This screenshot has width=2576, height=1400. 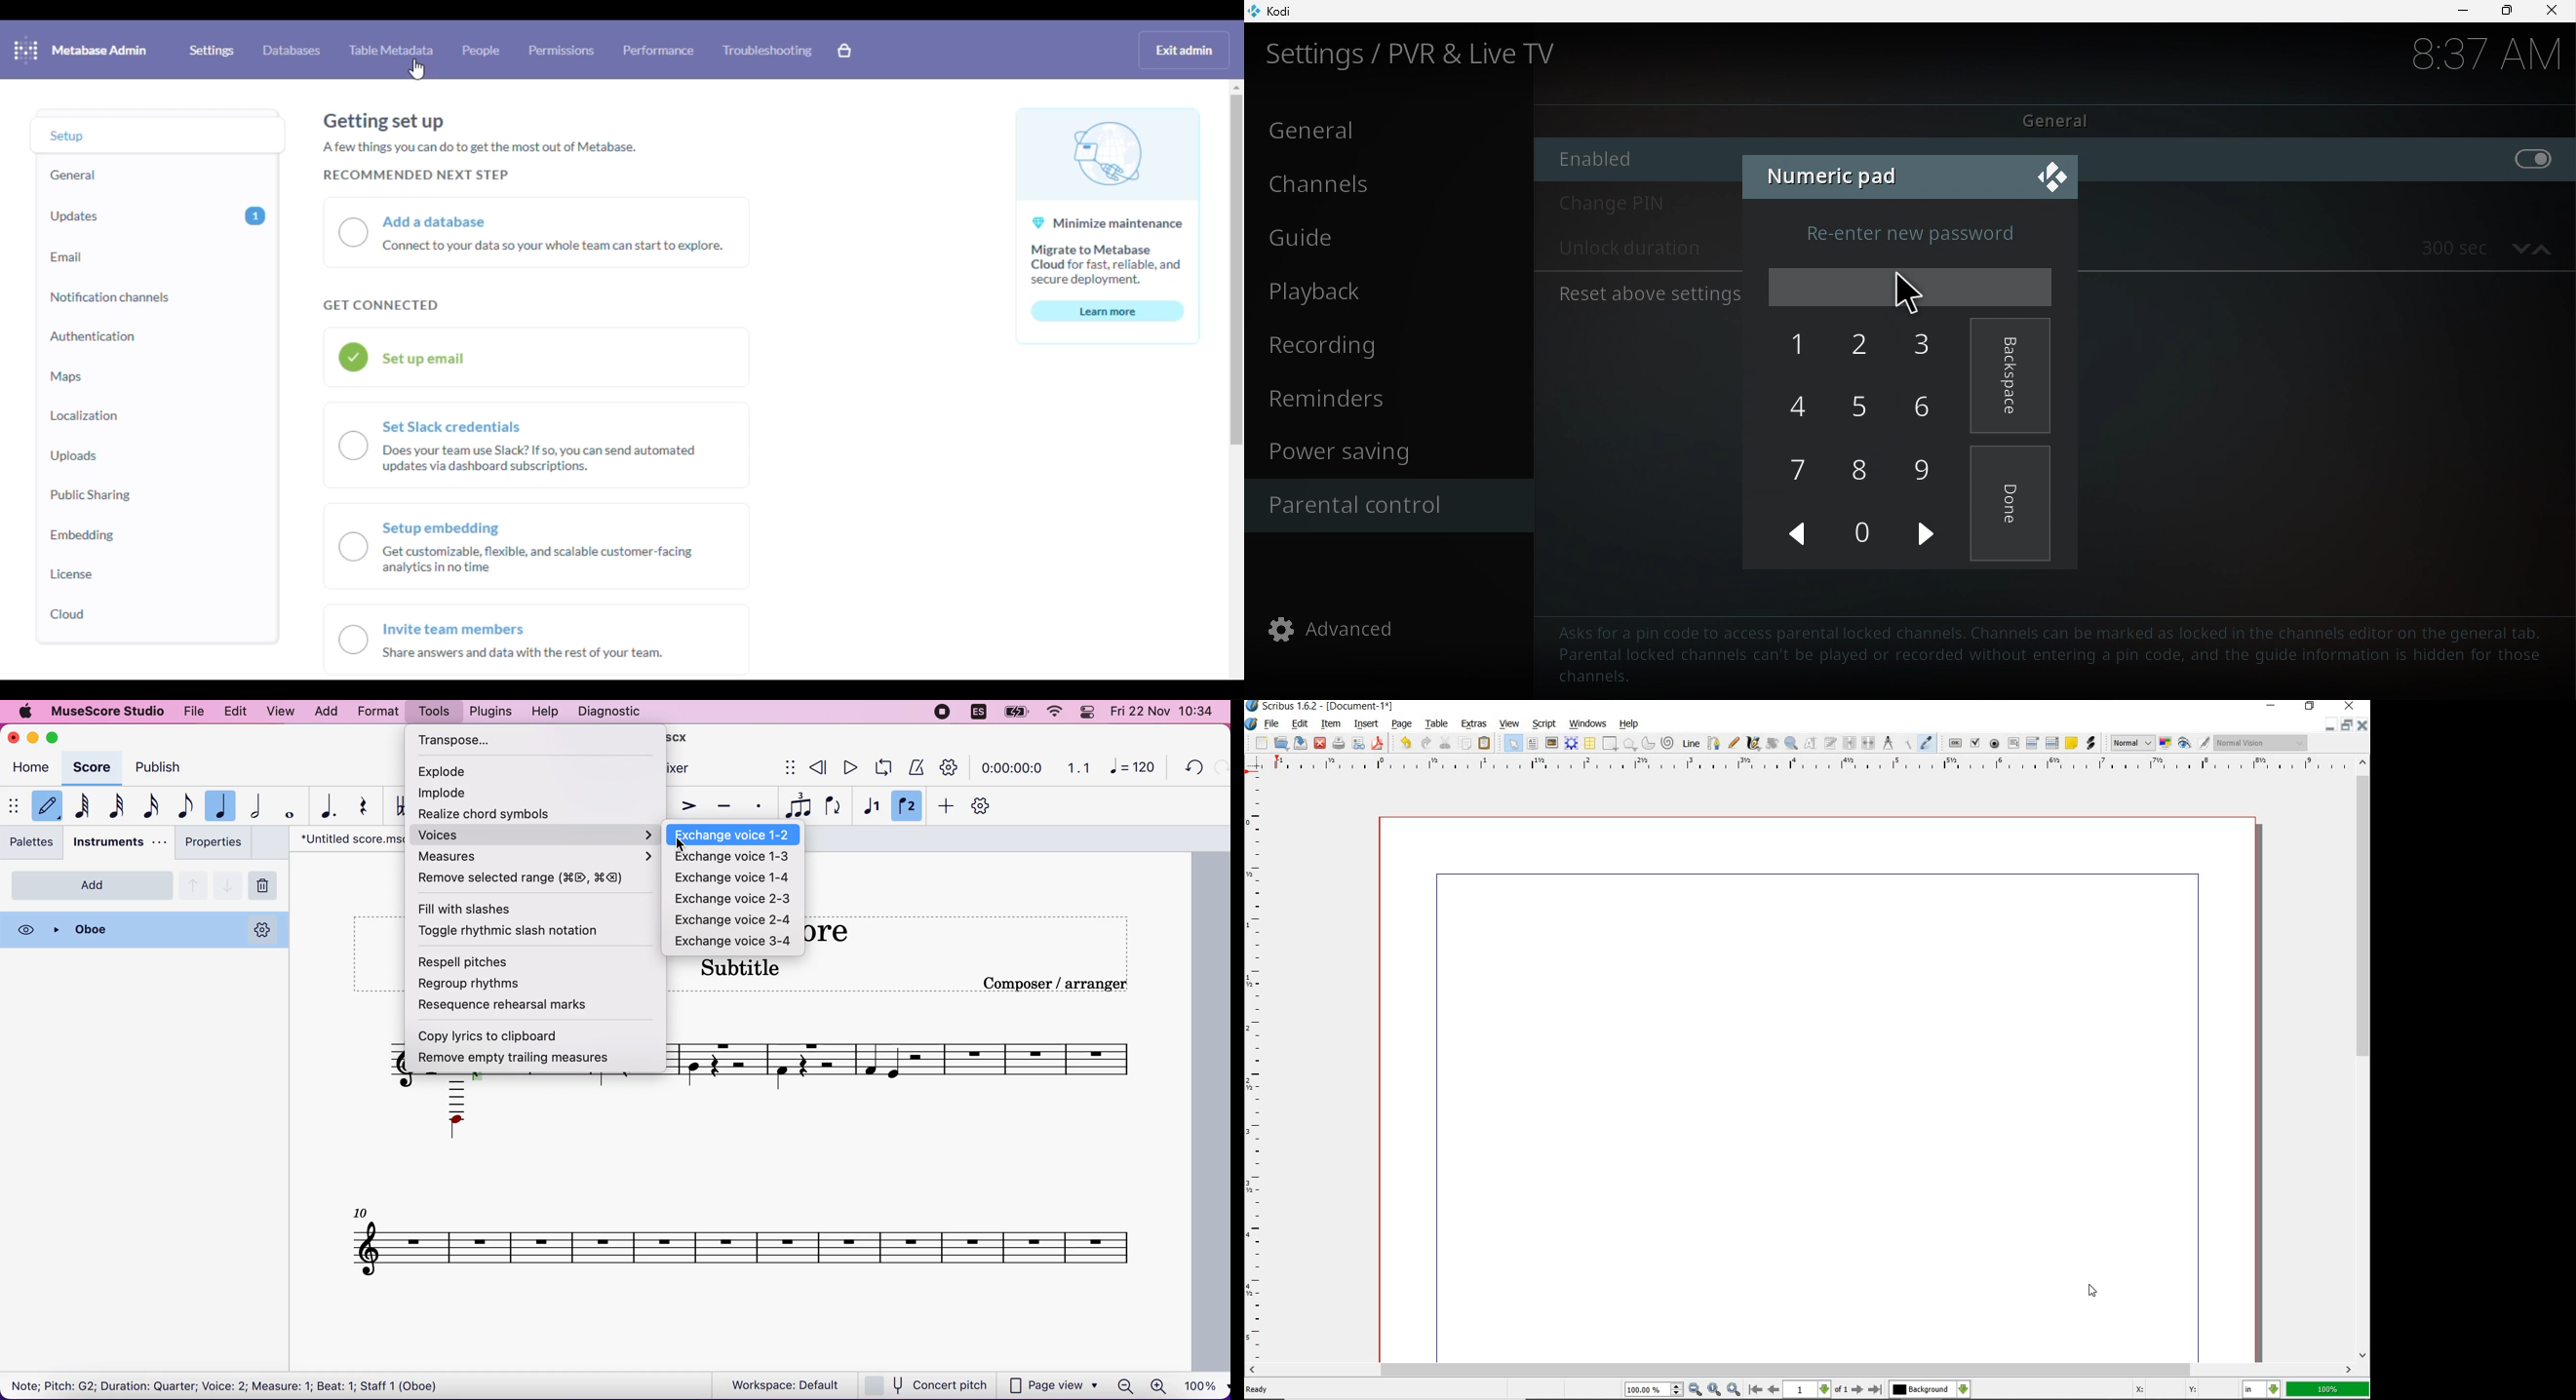 What do you see at coordinates (948, 804) in the screenshot?
I see `add` at bounding box center [948, 804].